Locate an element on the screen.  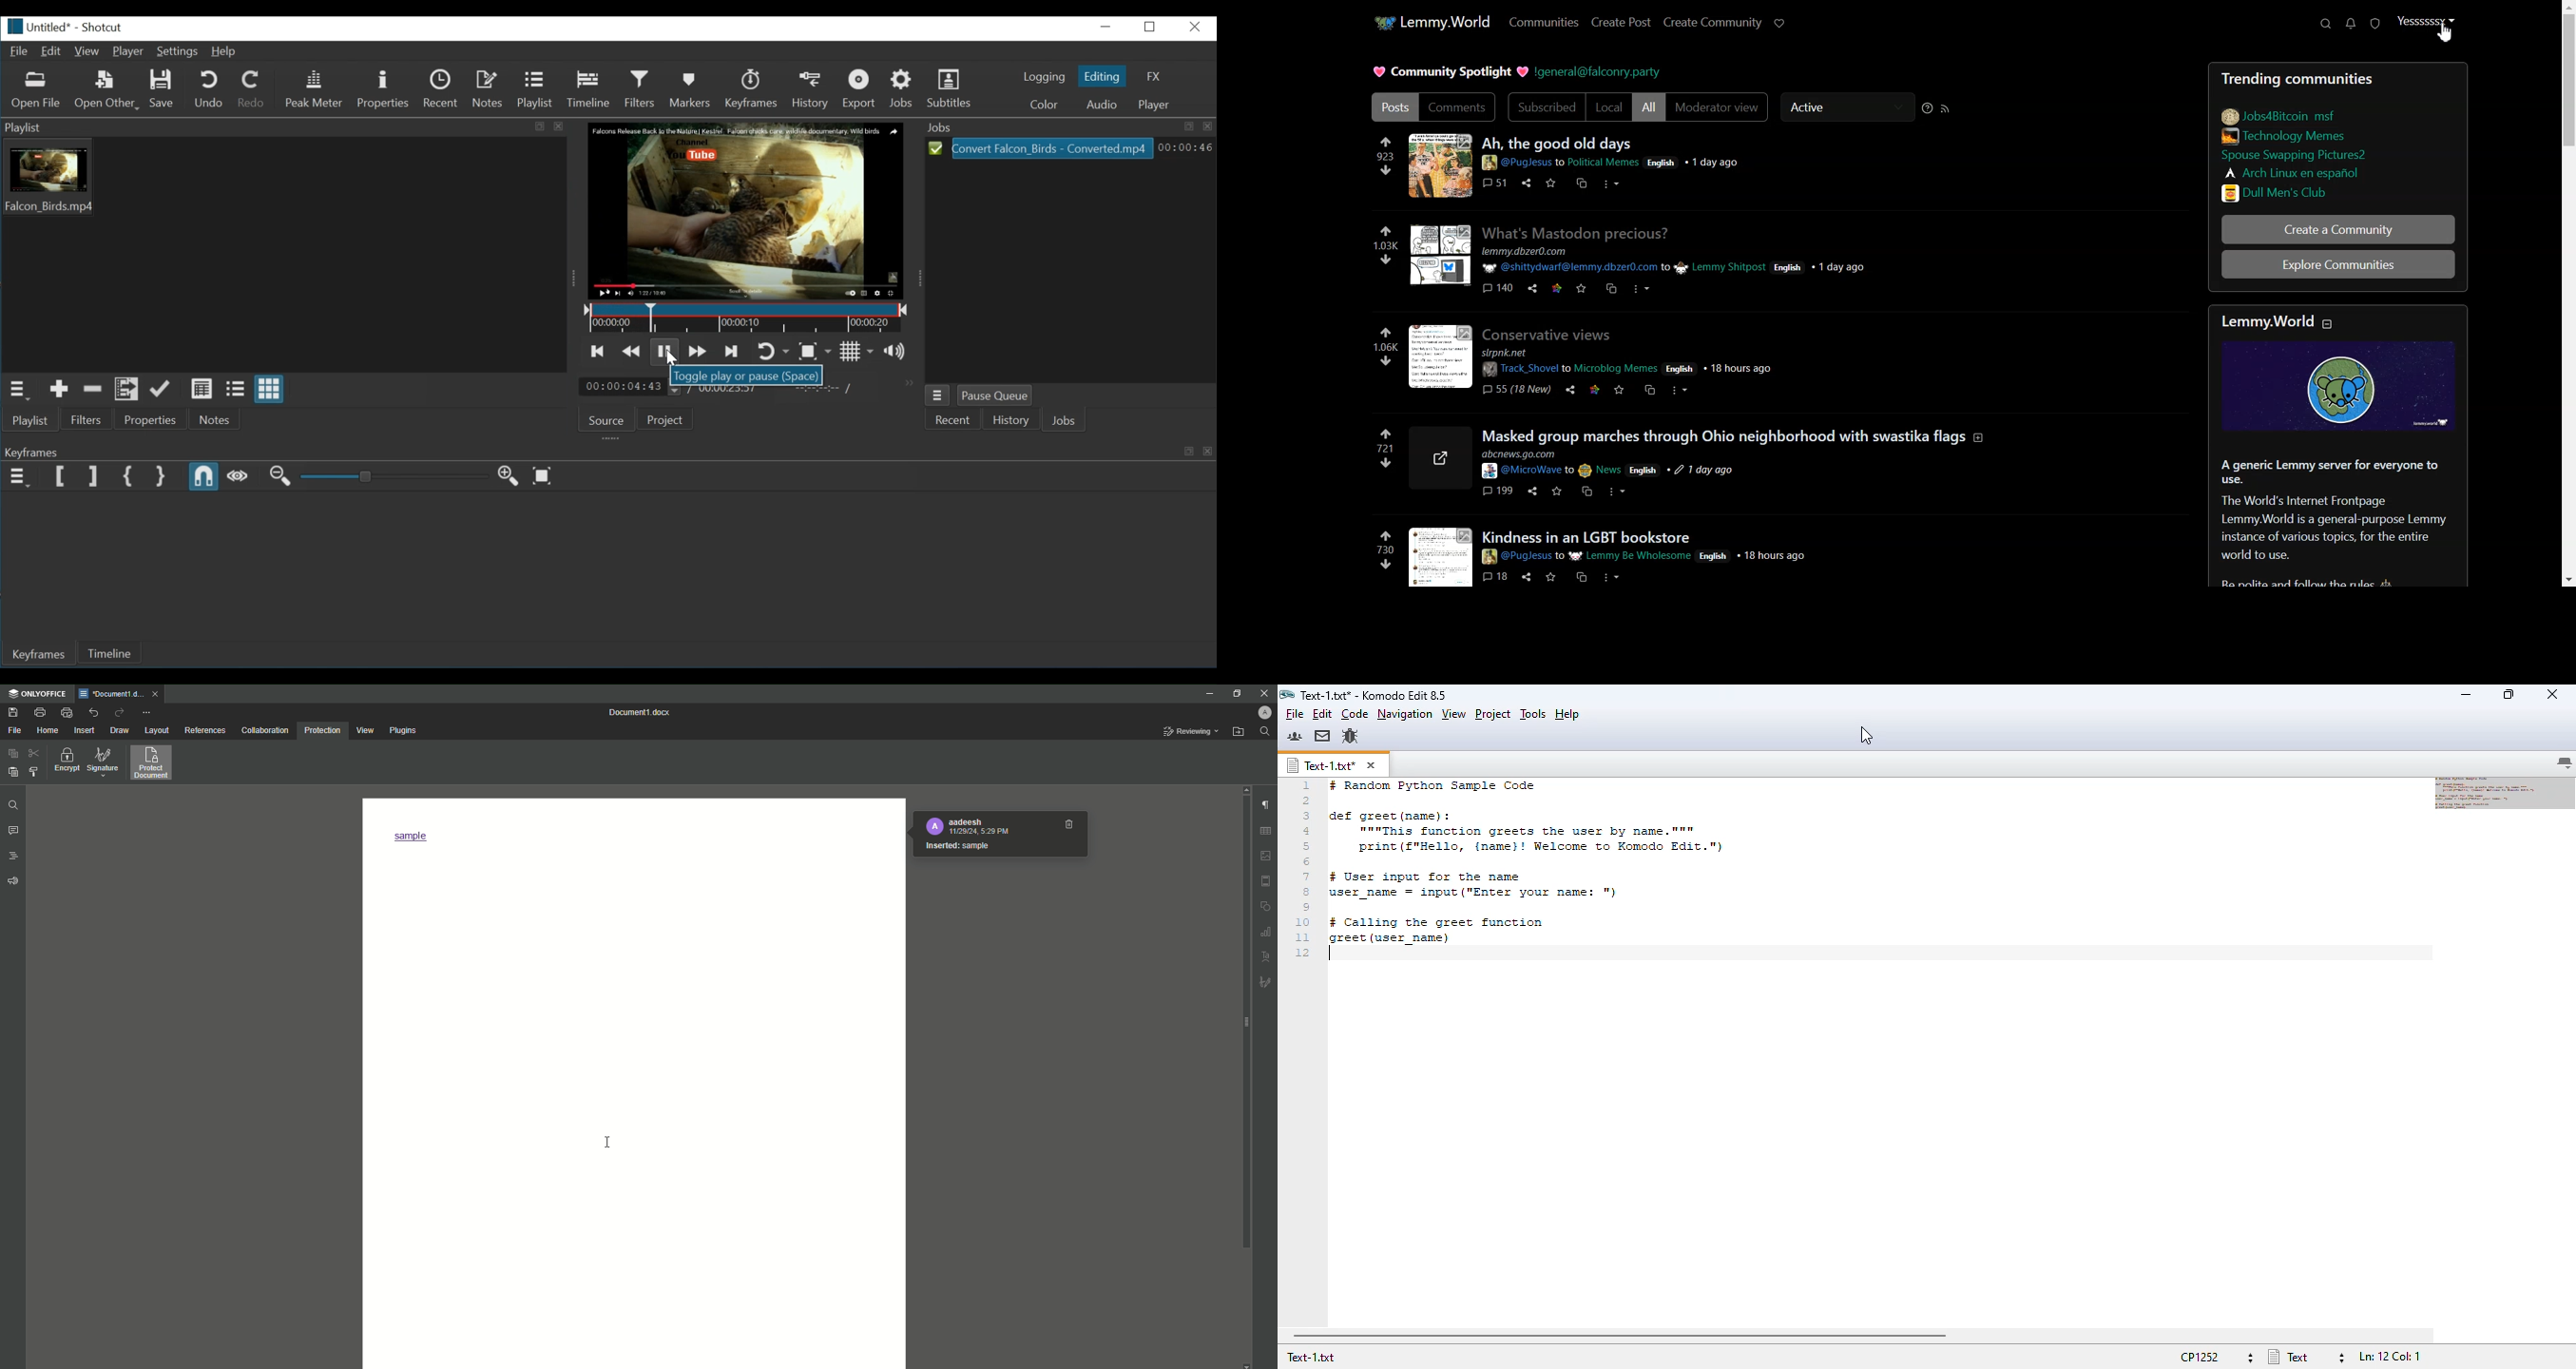
Adjust Zoom is located at coordinates (395, 476).